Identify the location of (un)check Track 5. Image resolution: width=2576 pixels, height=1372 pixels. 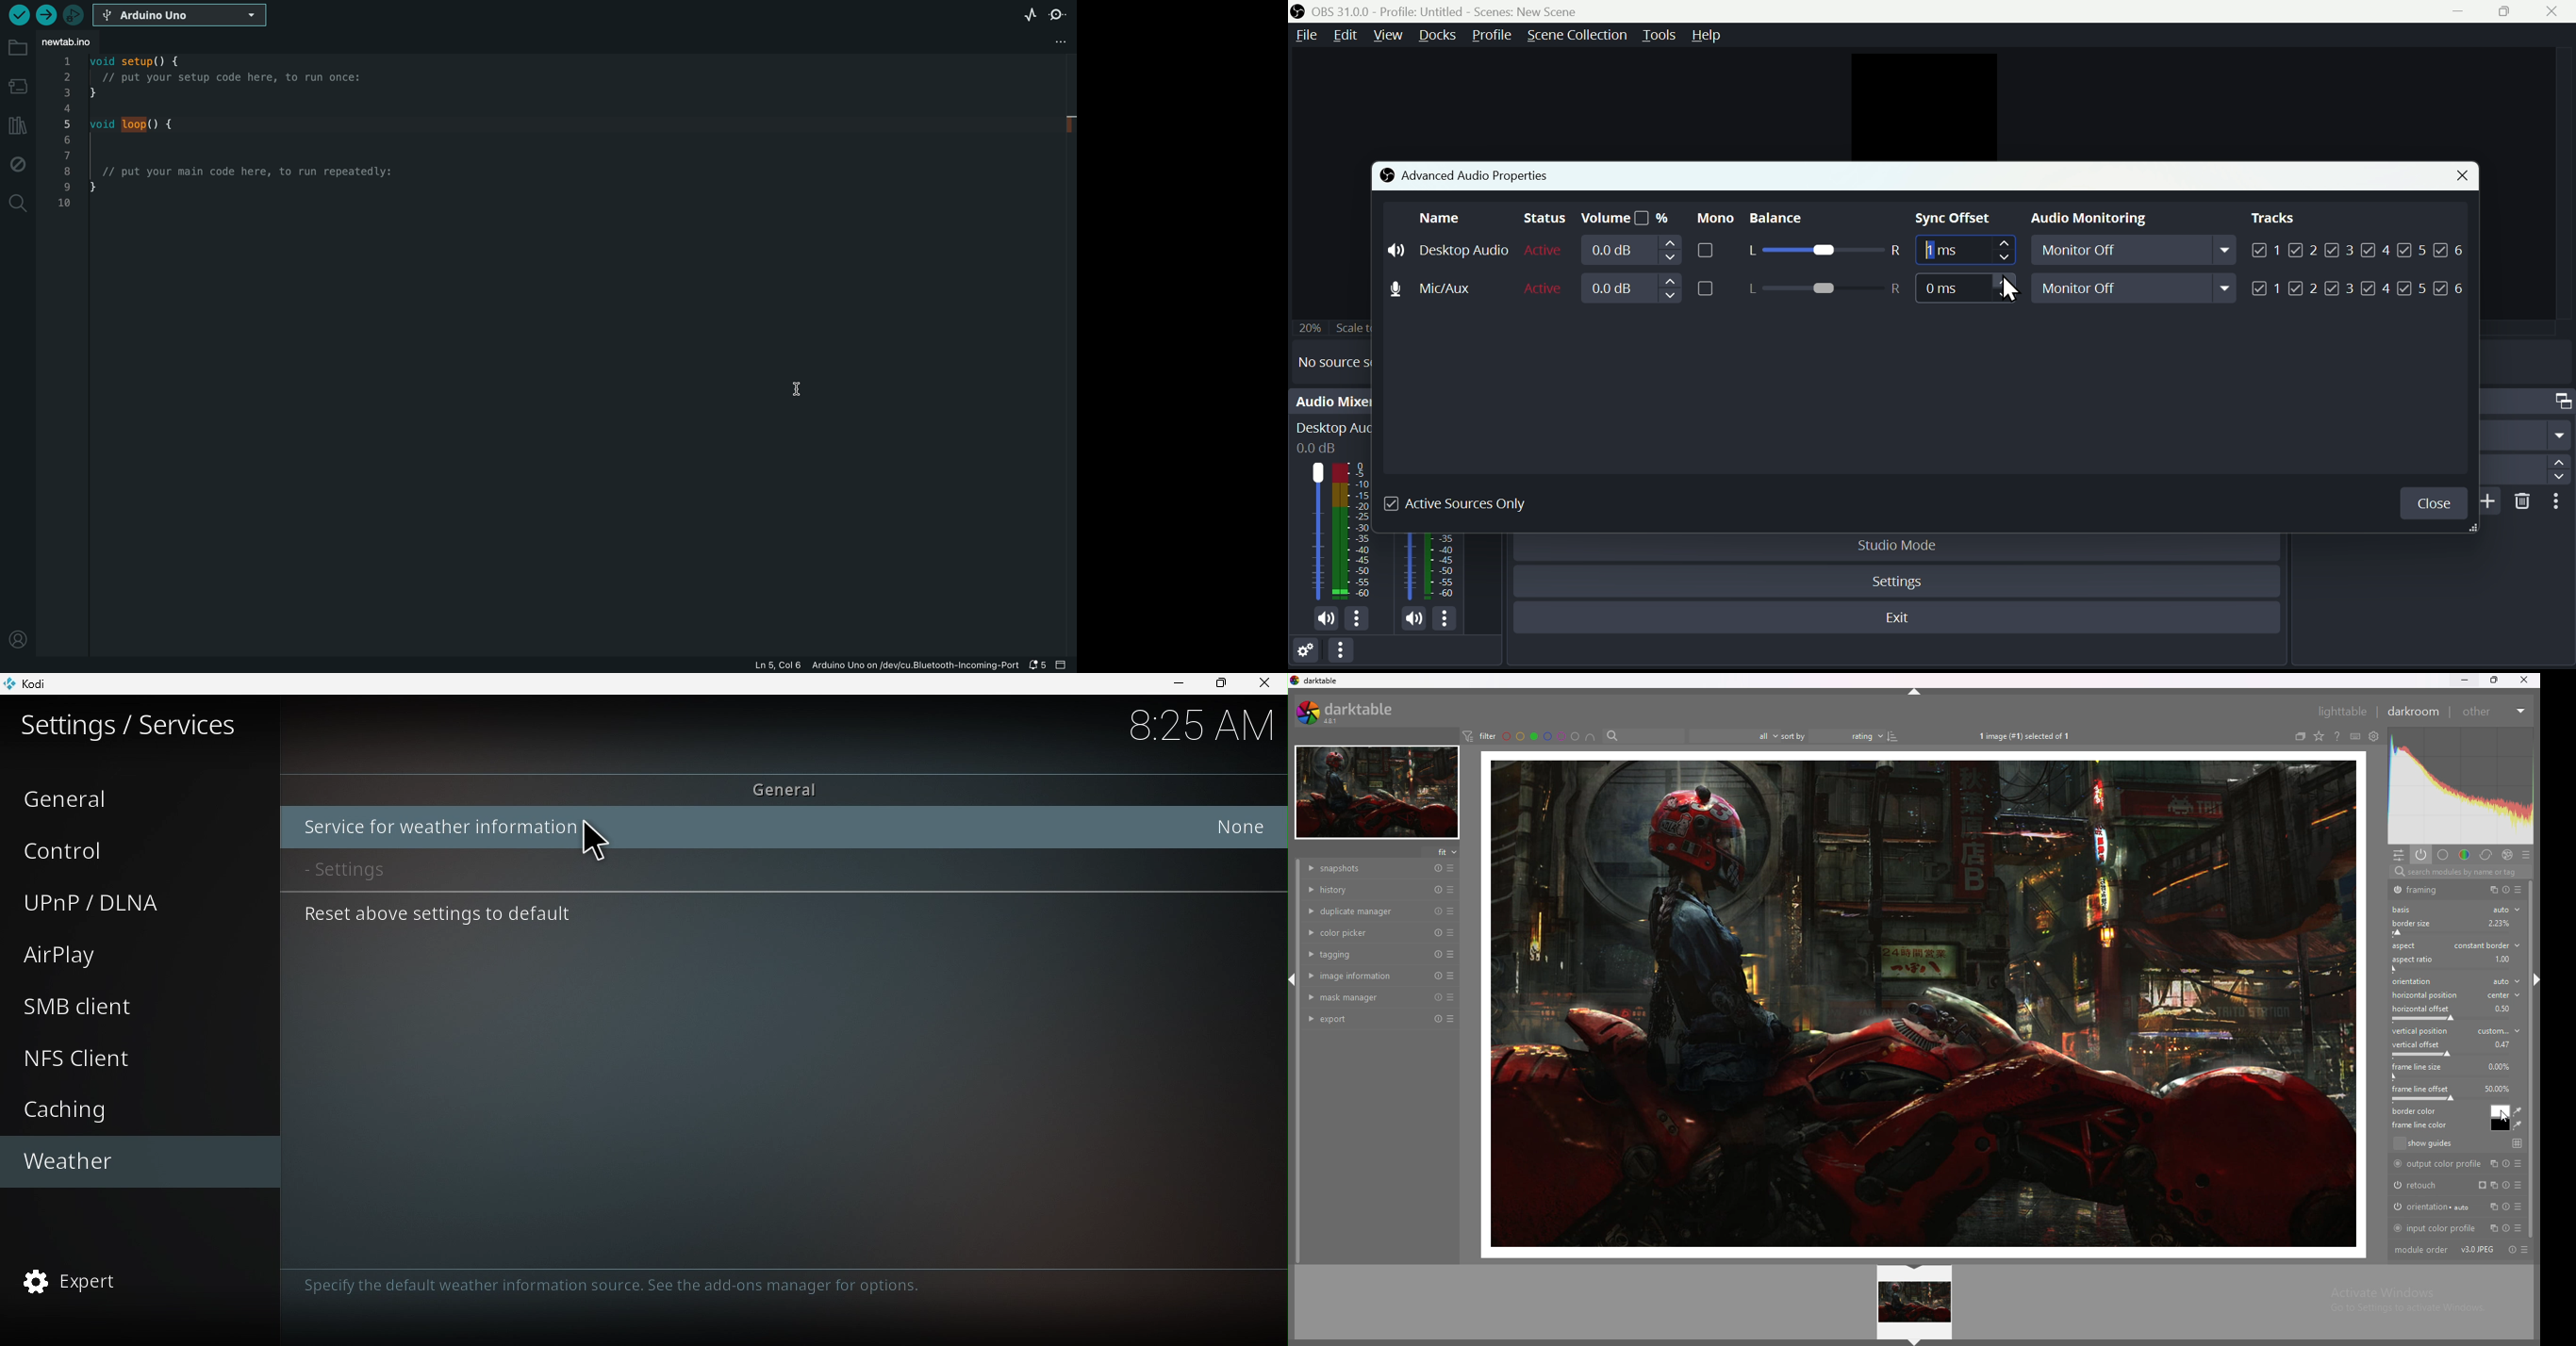
(2411, 289).